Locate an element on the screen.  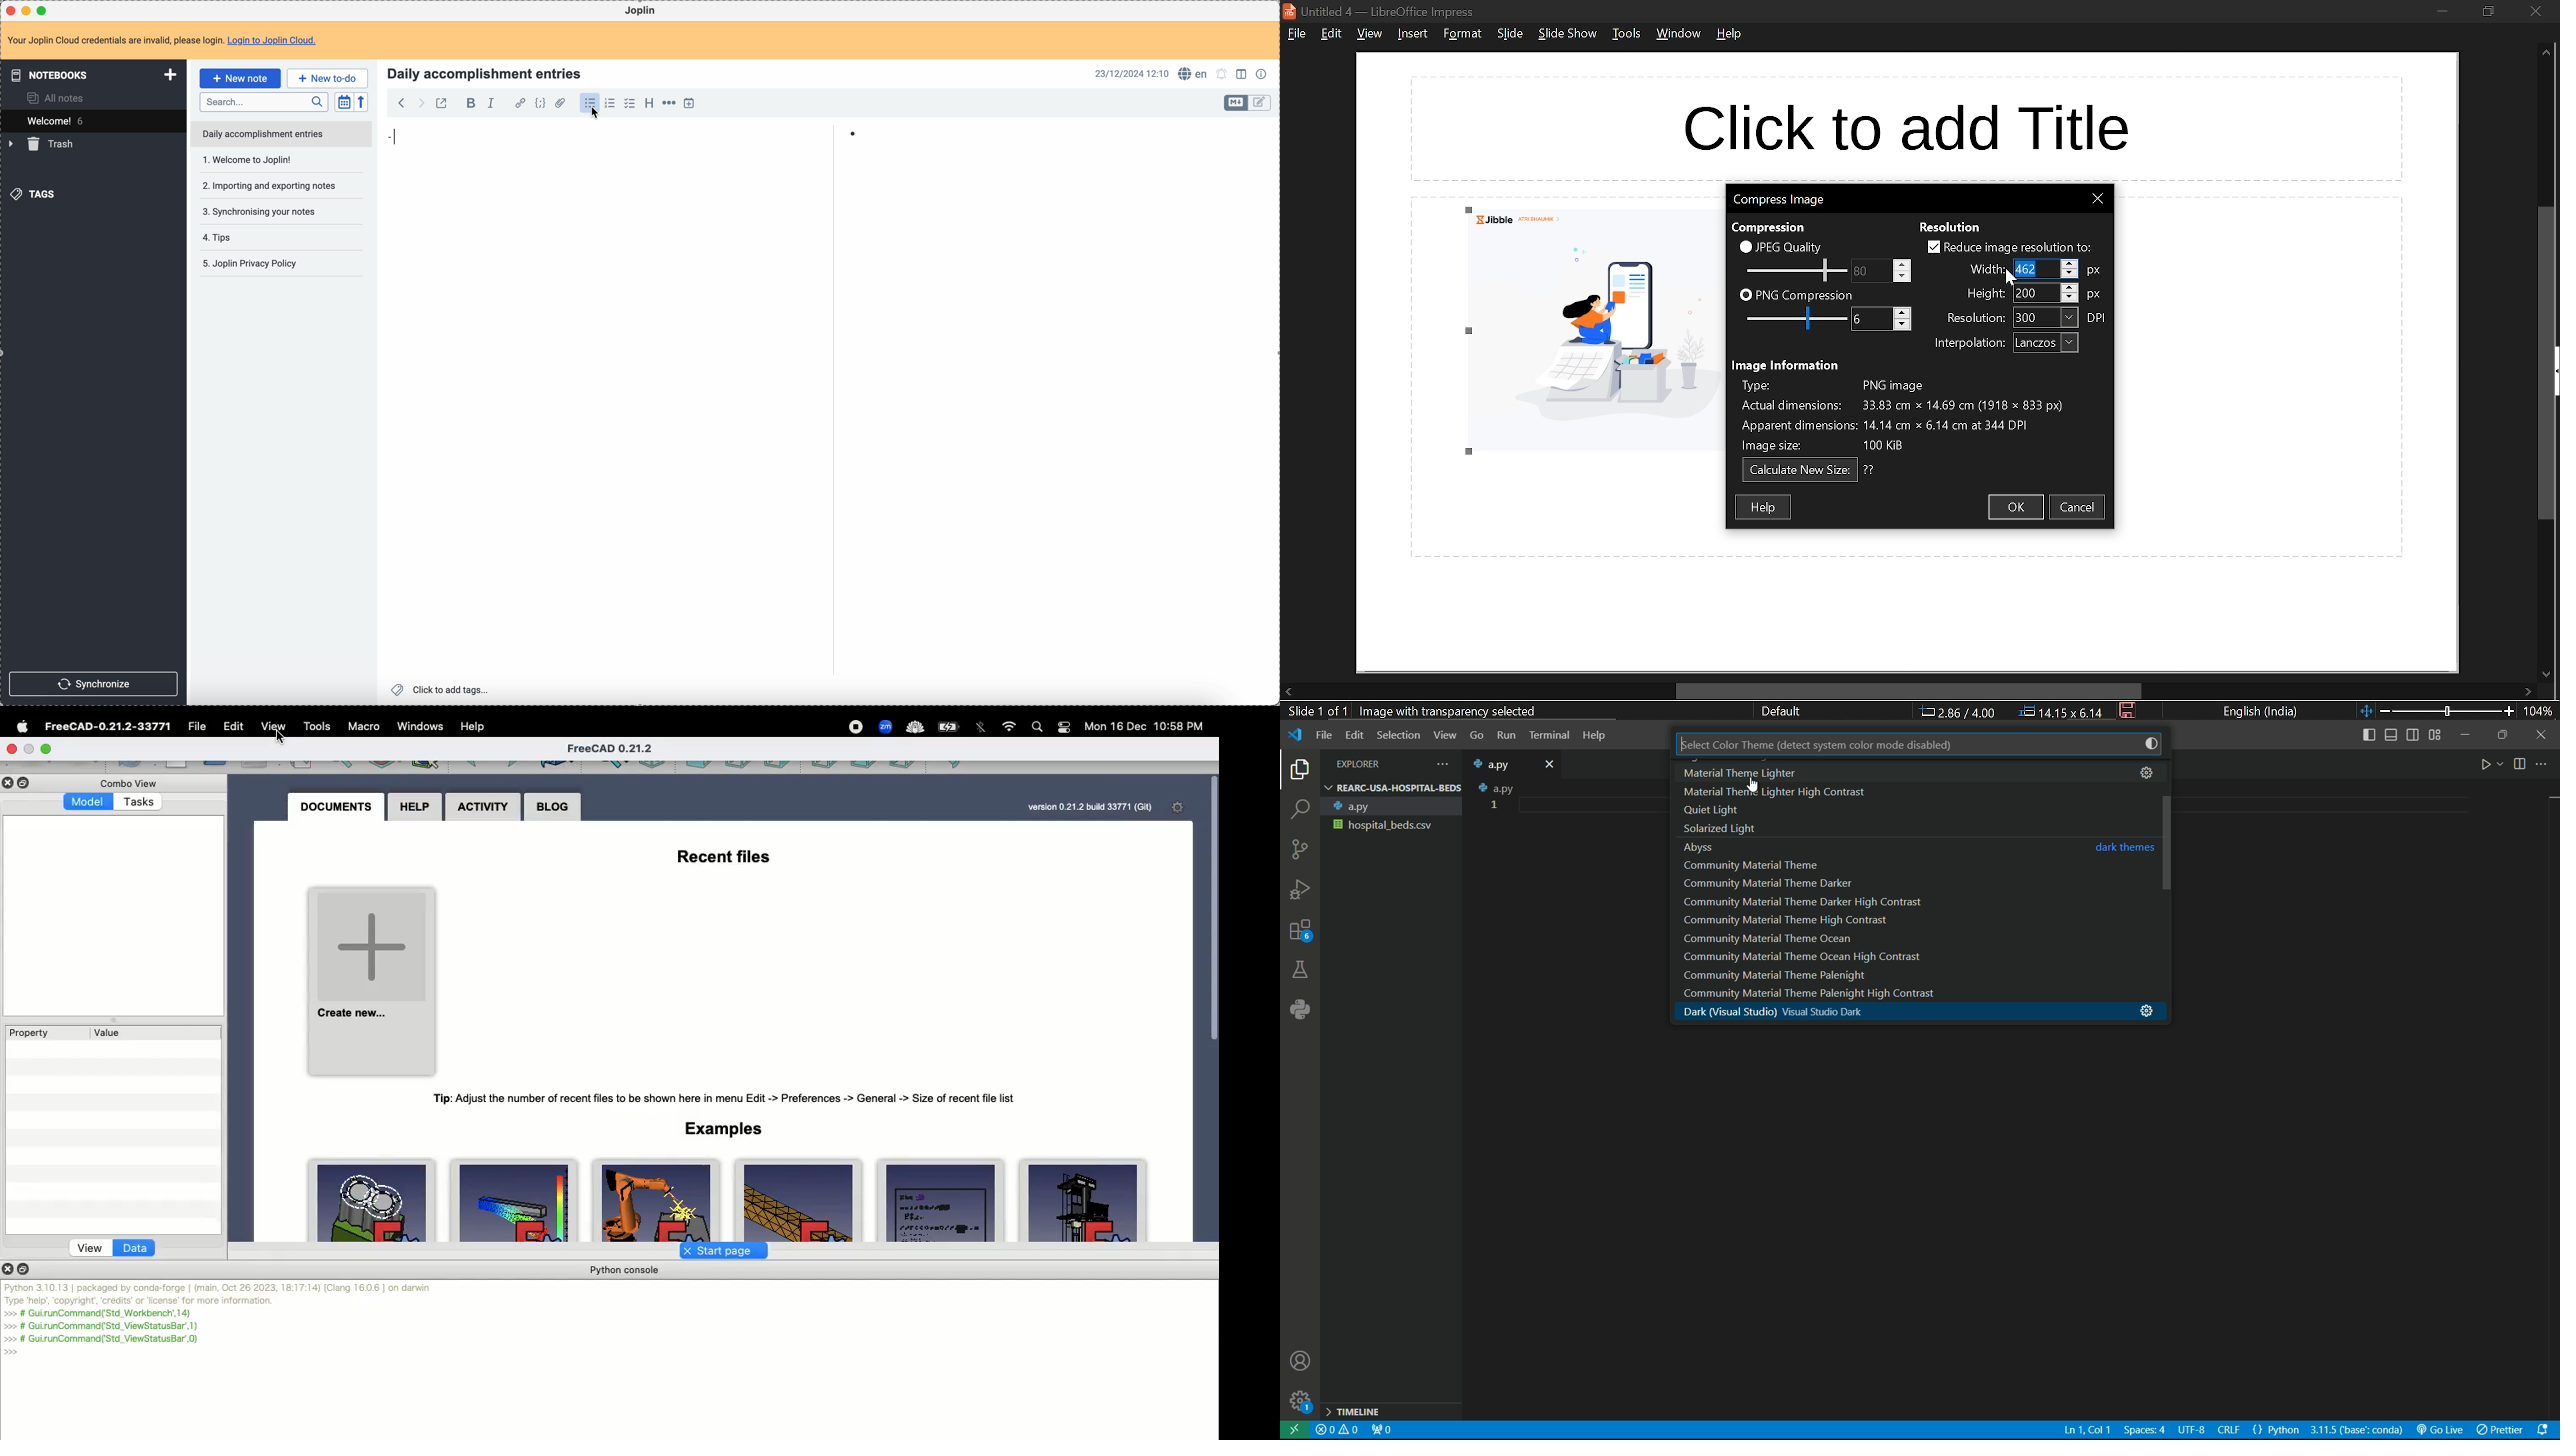
reduce image resolution to is located at coordinates (2010, 247).